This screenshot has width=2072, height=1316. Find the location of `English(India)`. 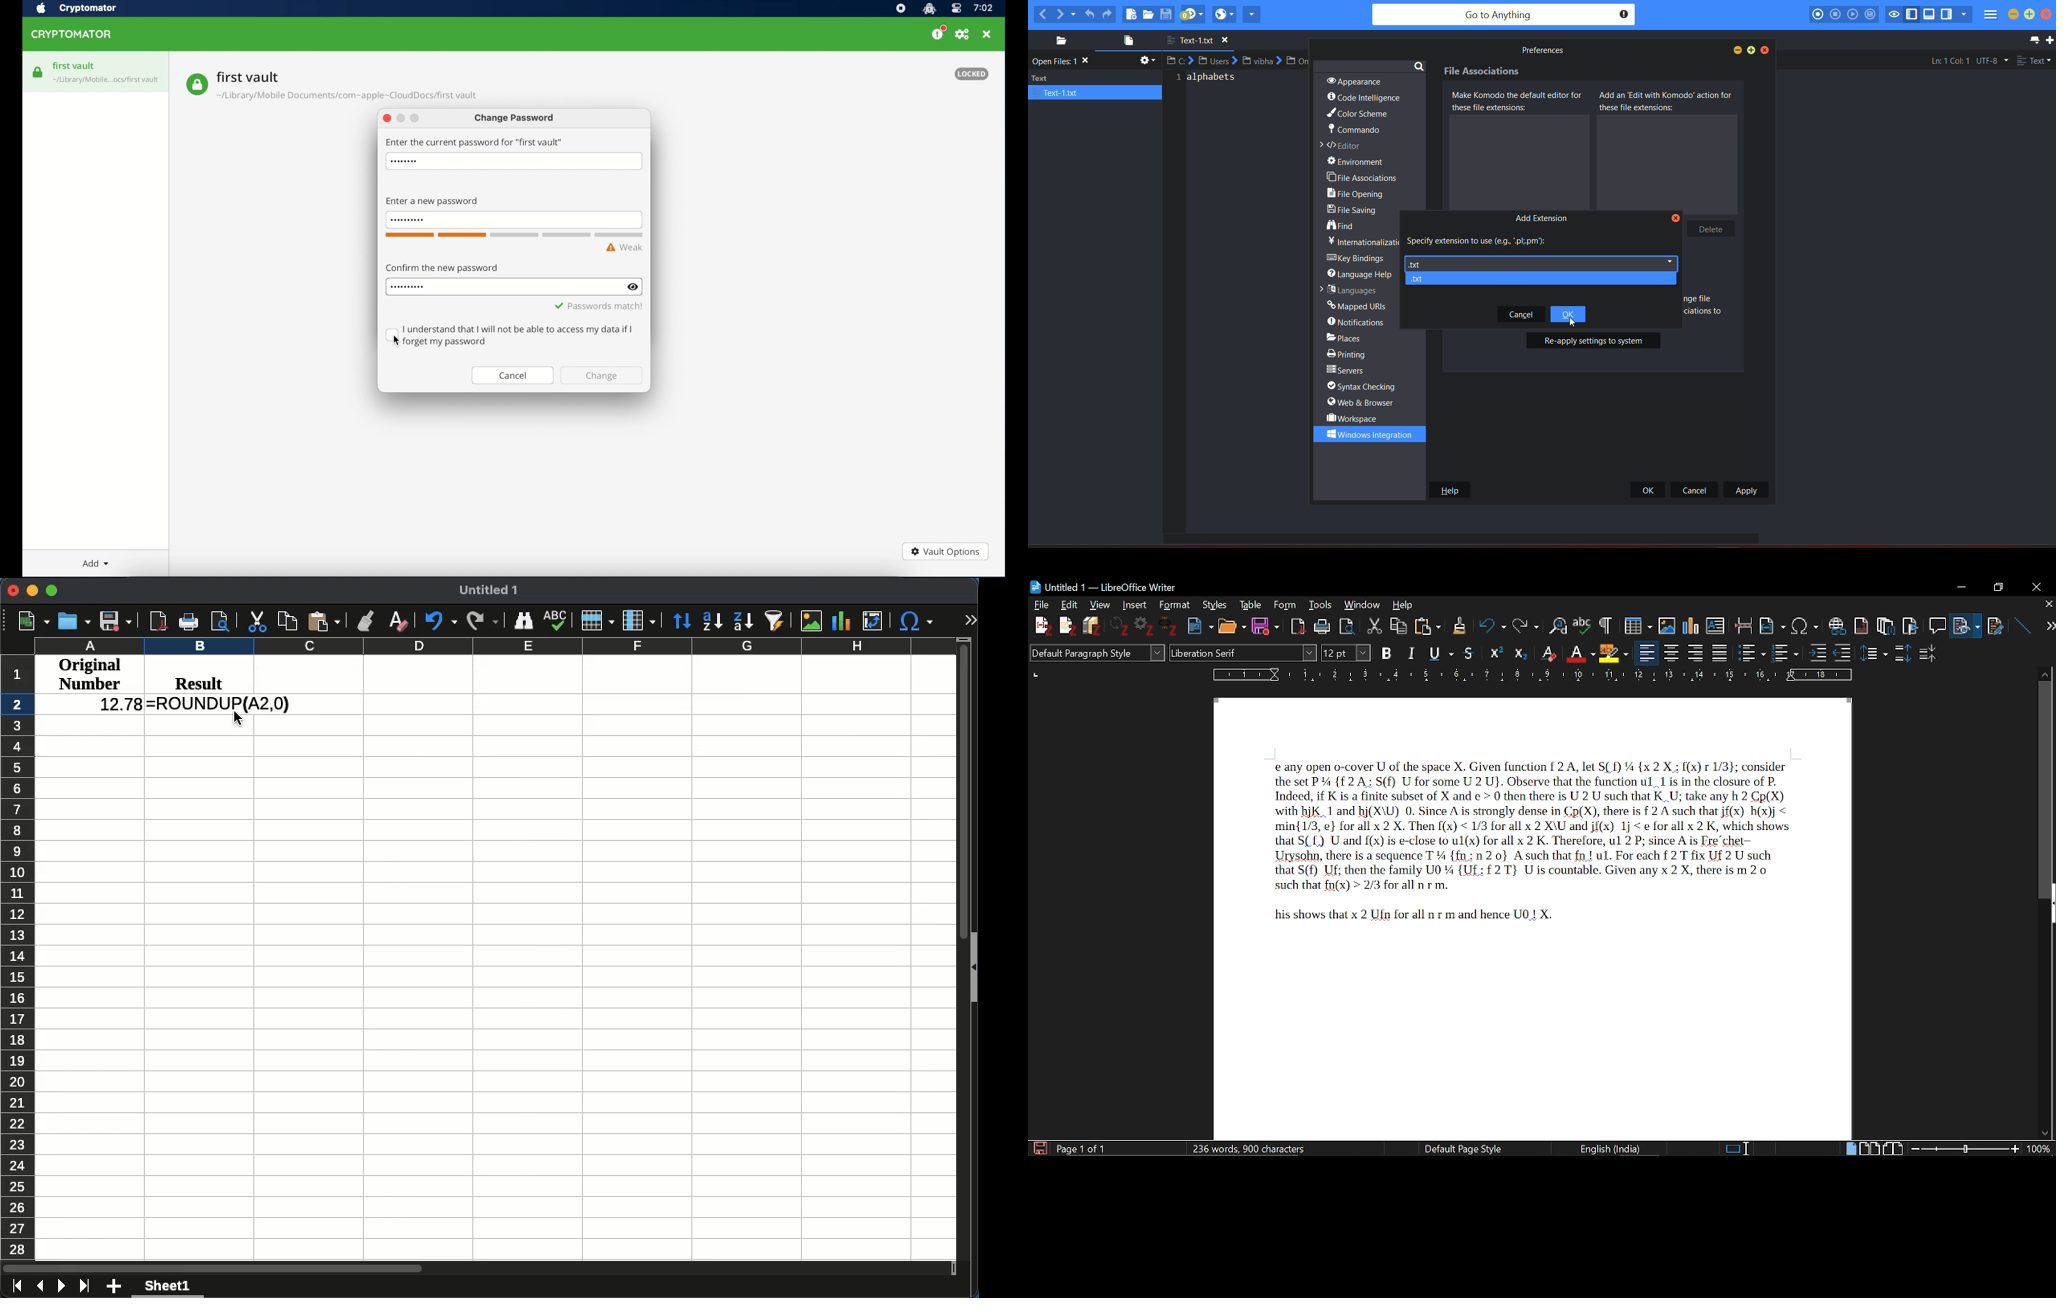

English(India) is located at coordinates (1617, 1147).